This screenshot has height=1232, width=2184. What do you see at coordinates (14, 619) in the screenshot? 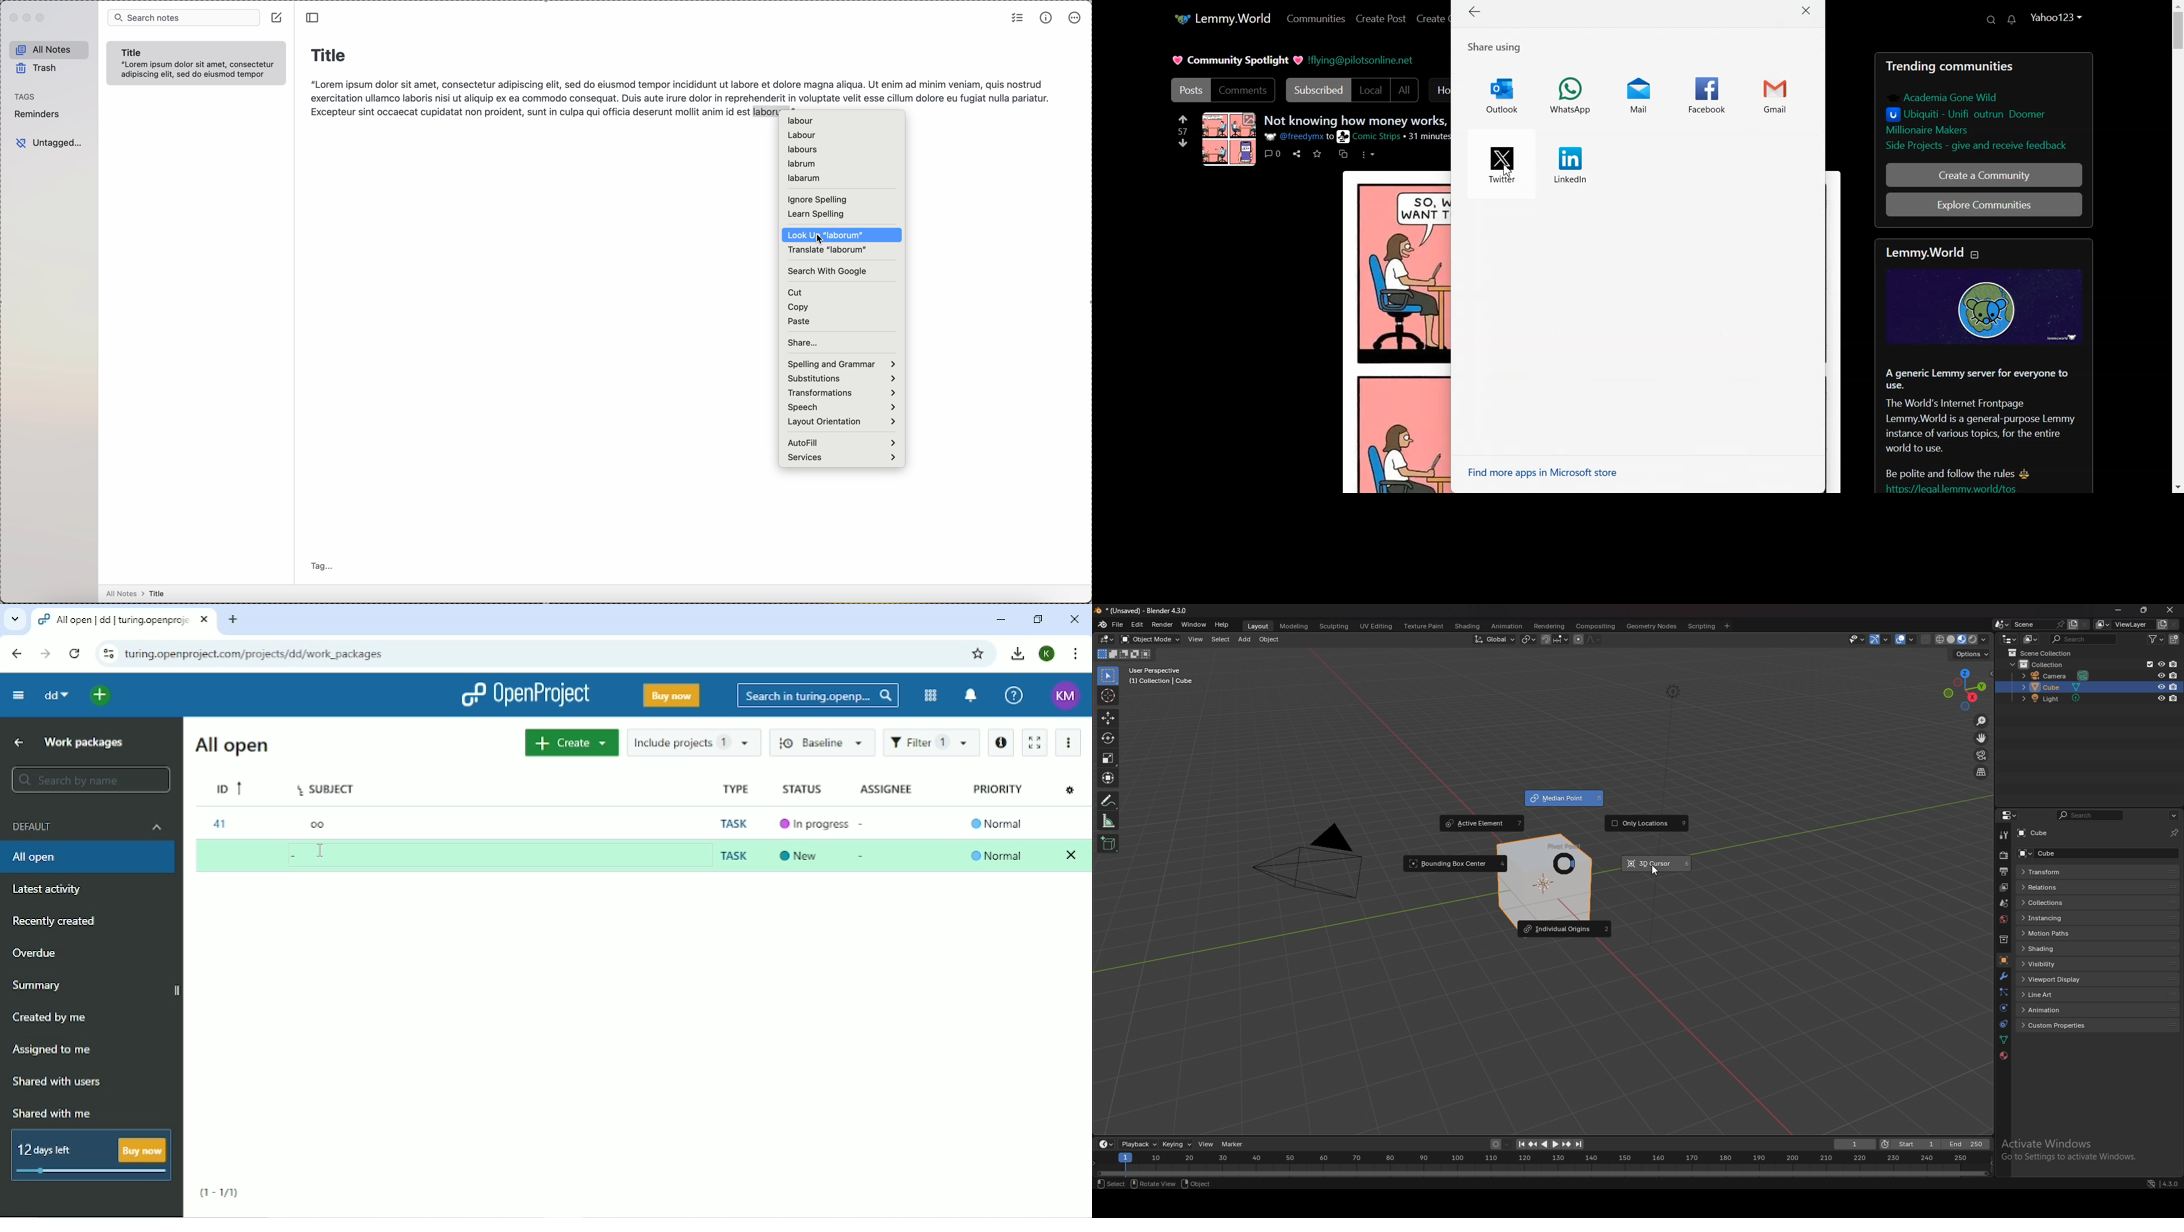
I see `Search tabs` at bounding box center [14, 619].